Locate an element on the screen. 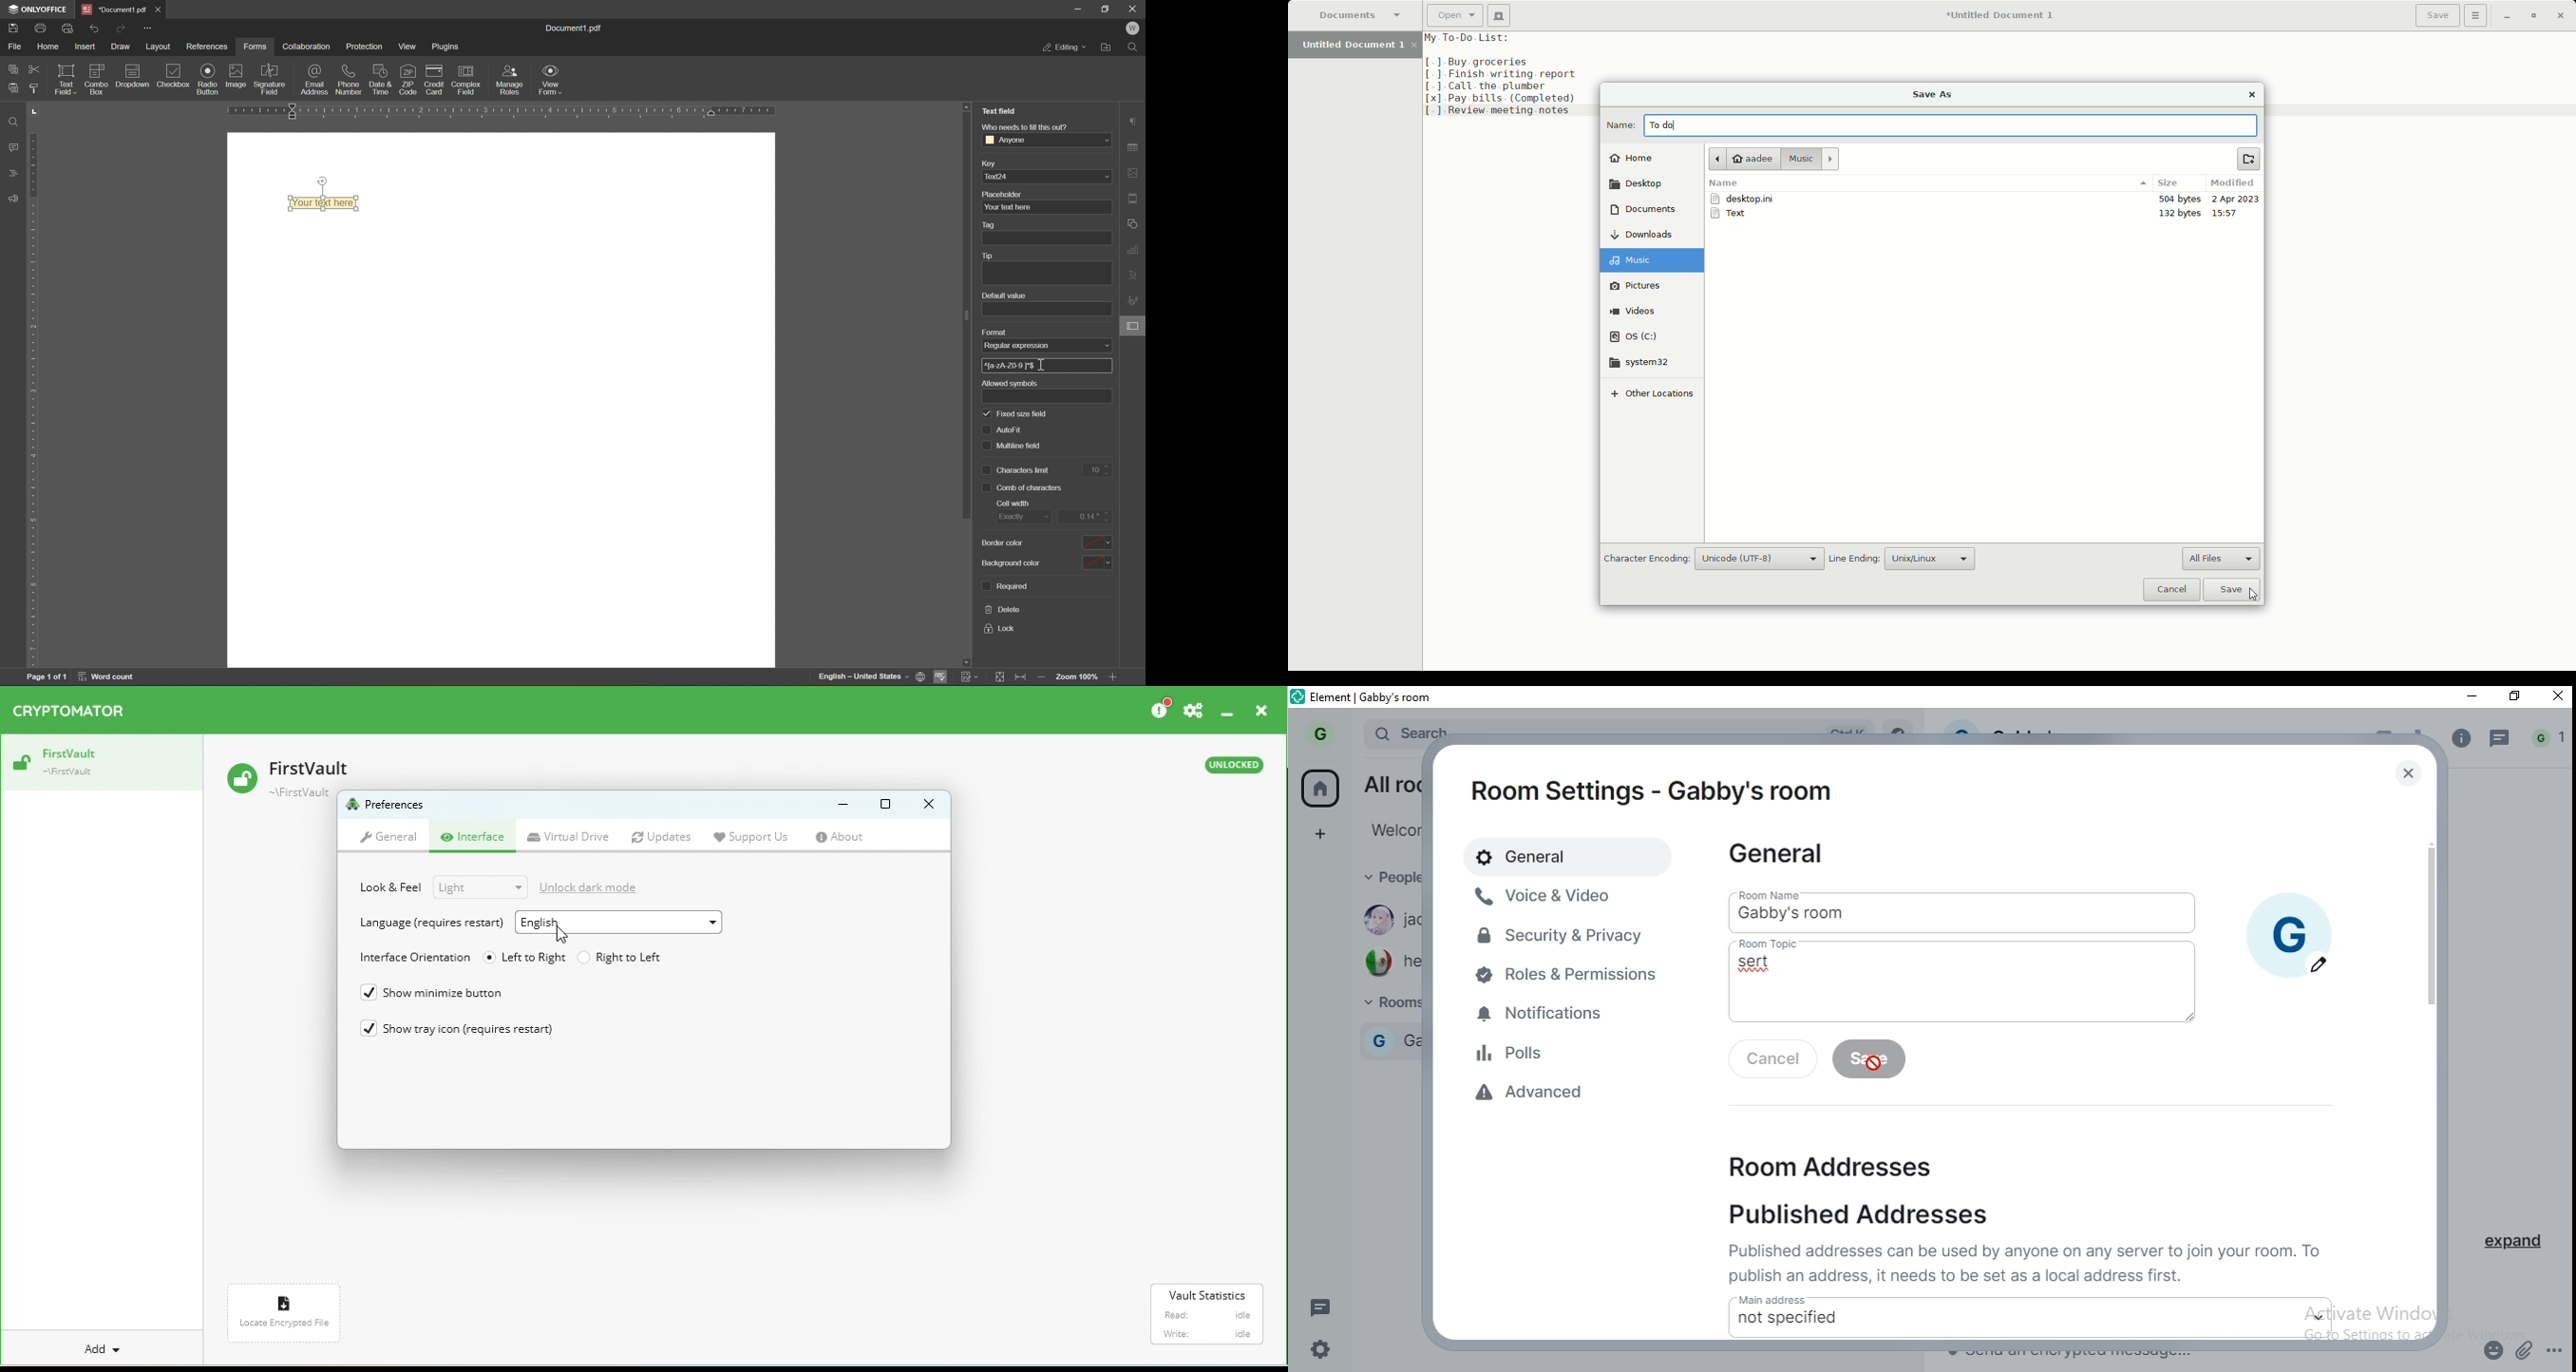 This screenshot has height=1372, width=2576. zip code is located at coordinates (408, 79).